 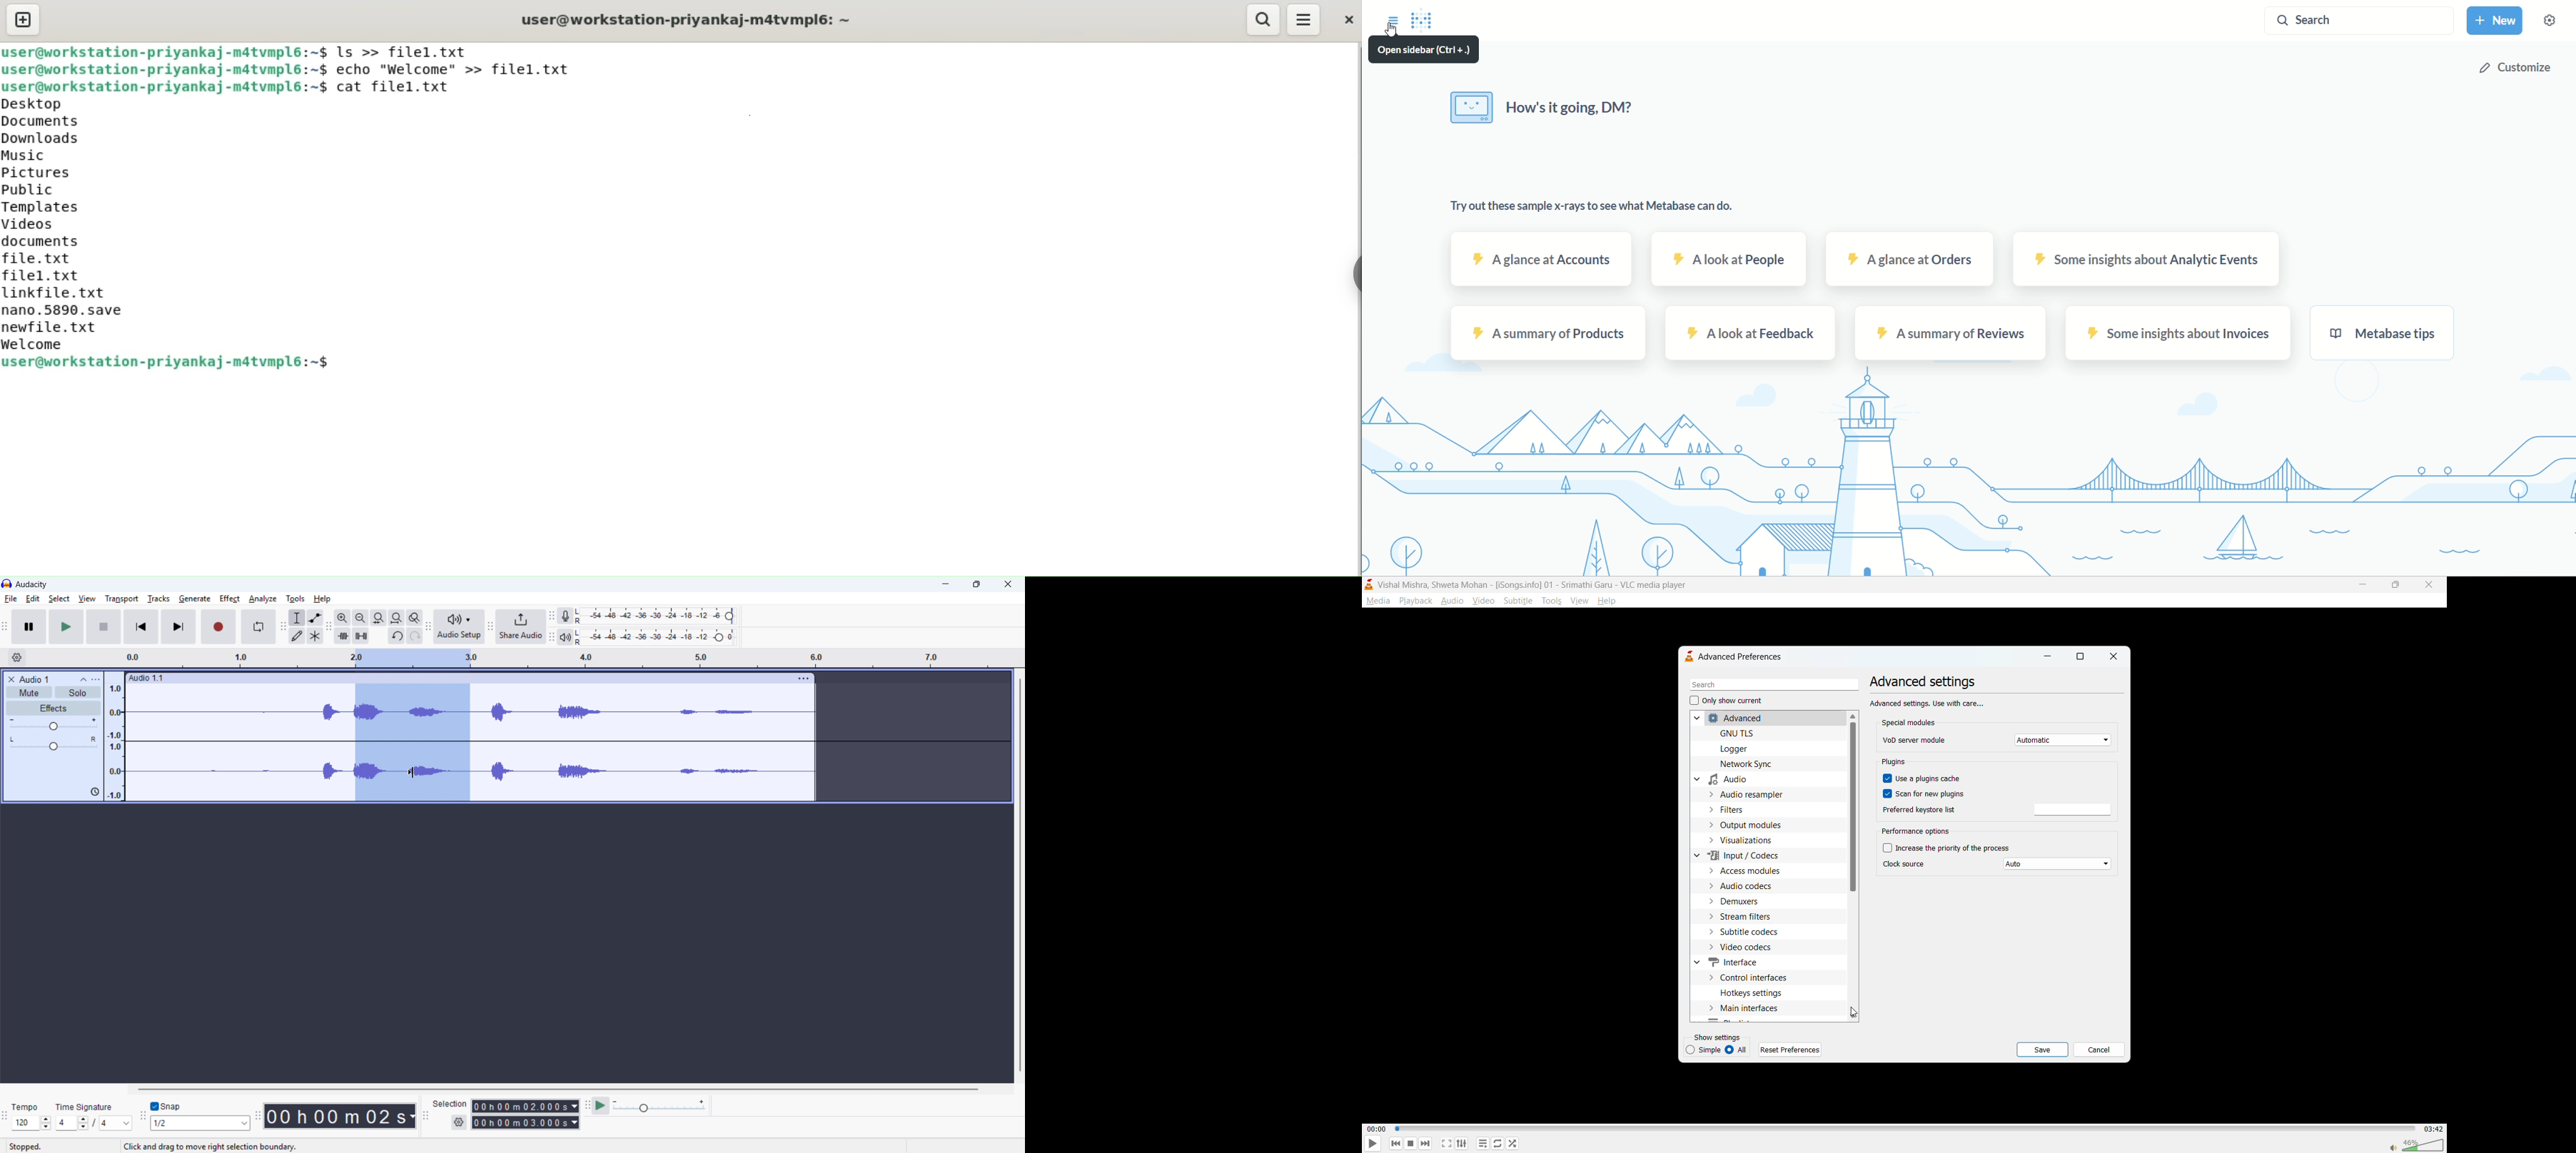 I want to click on Multi - tool, so click(x=315, y=636).